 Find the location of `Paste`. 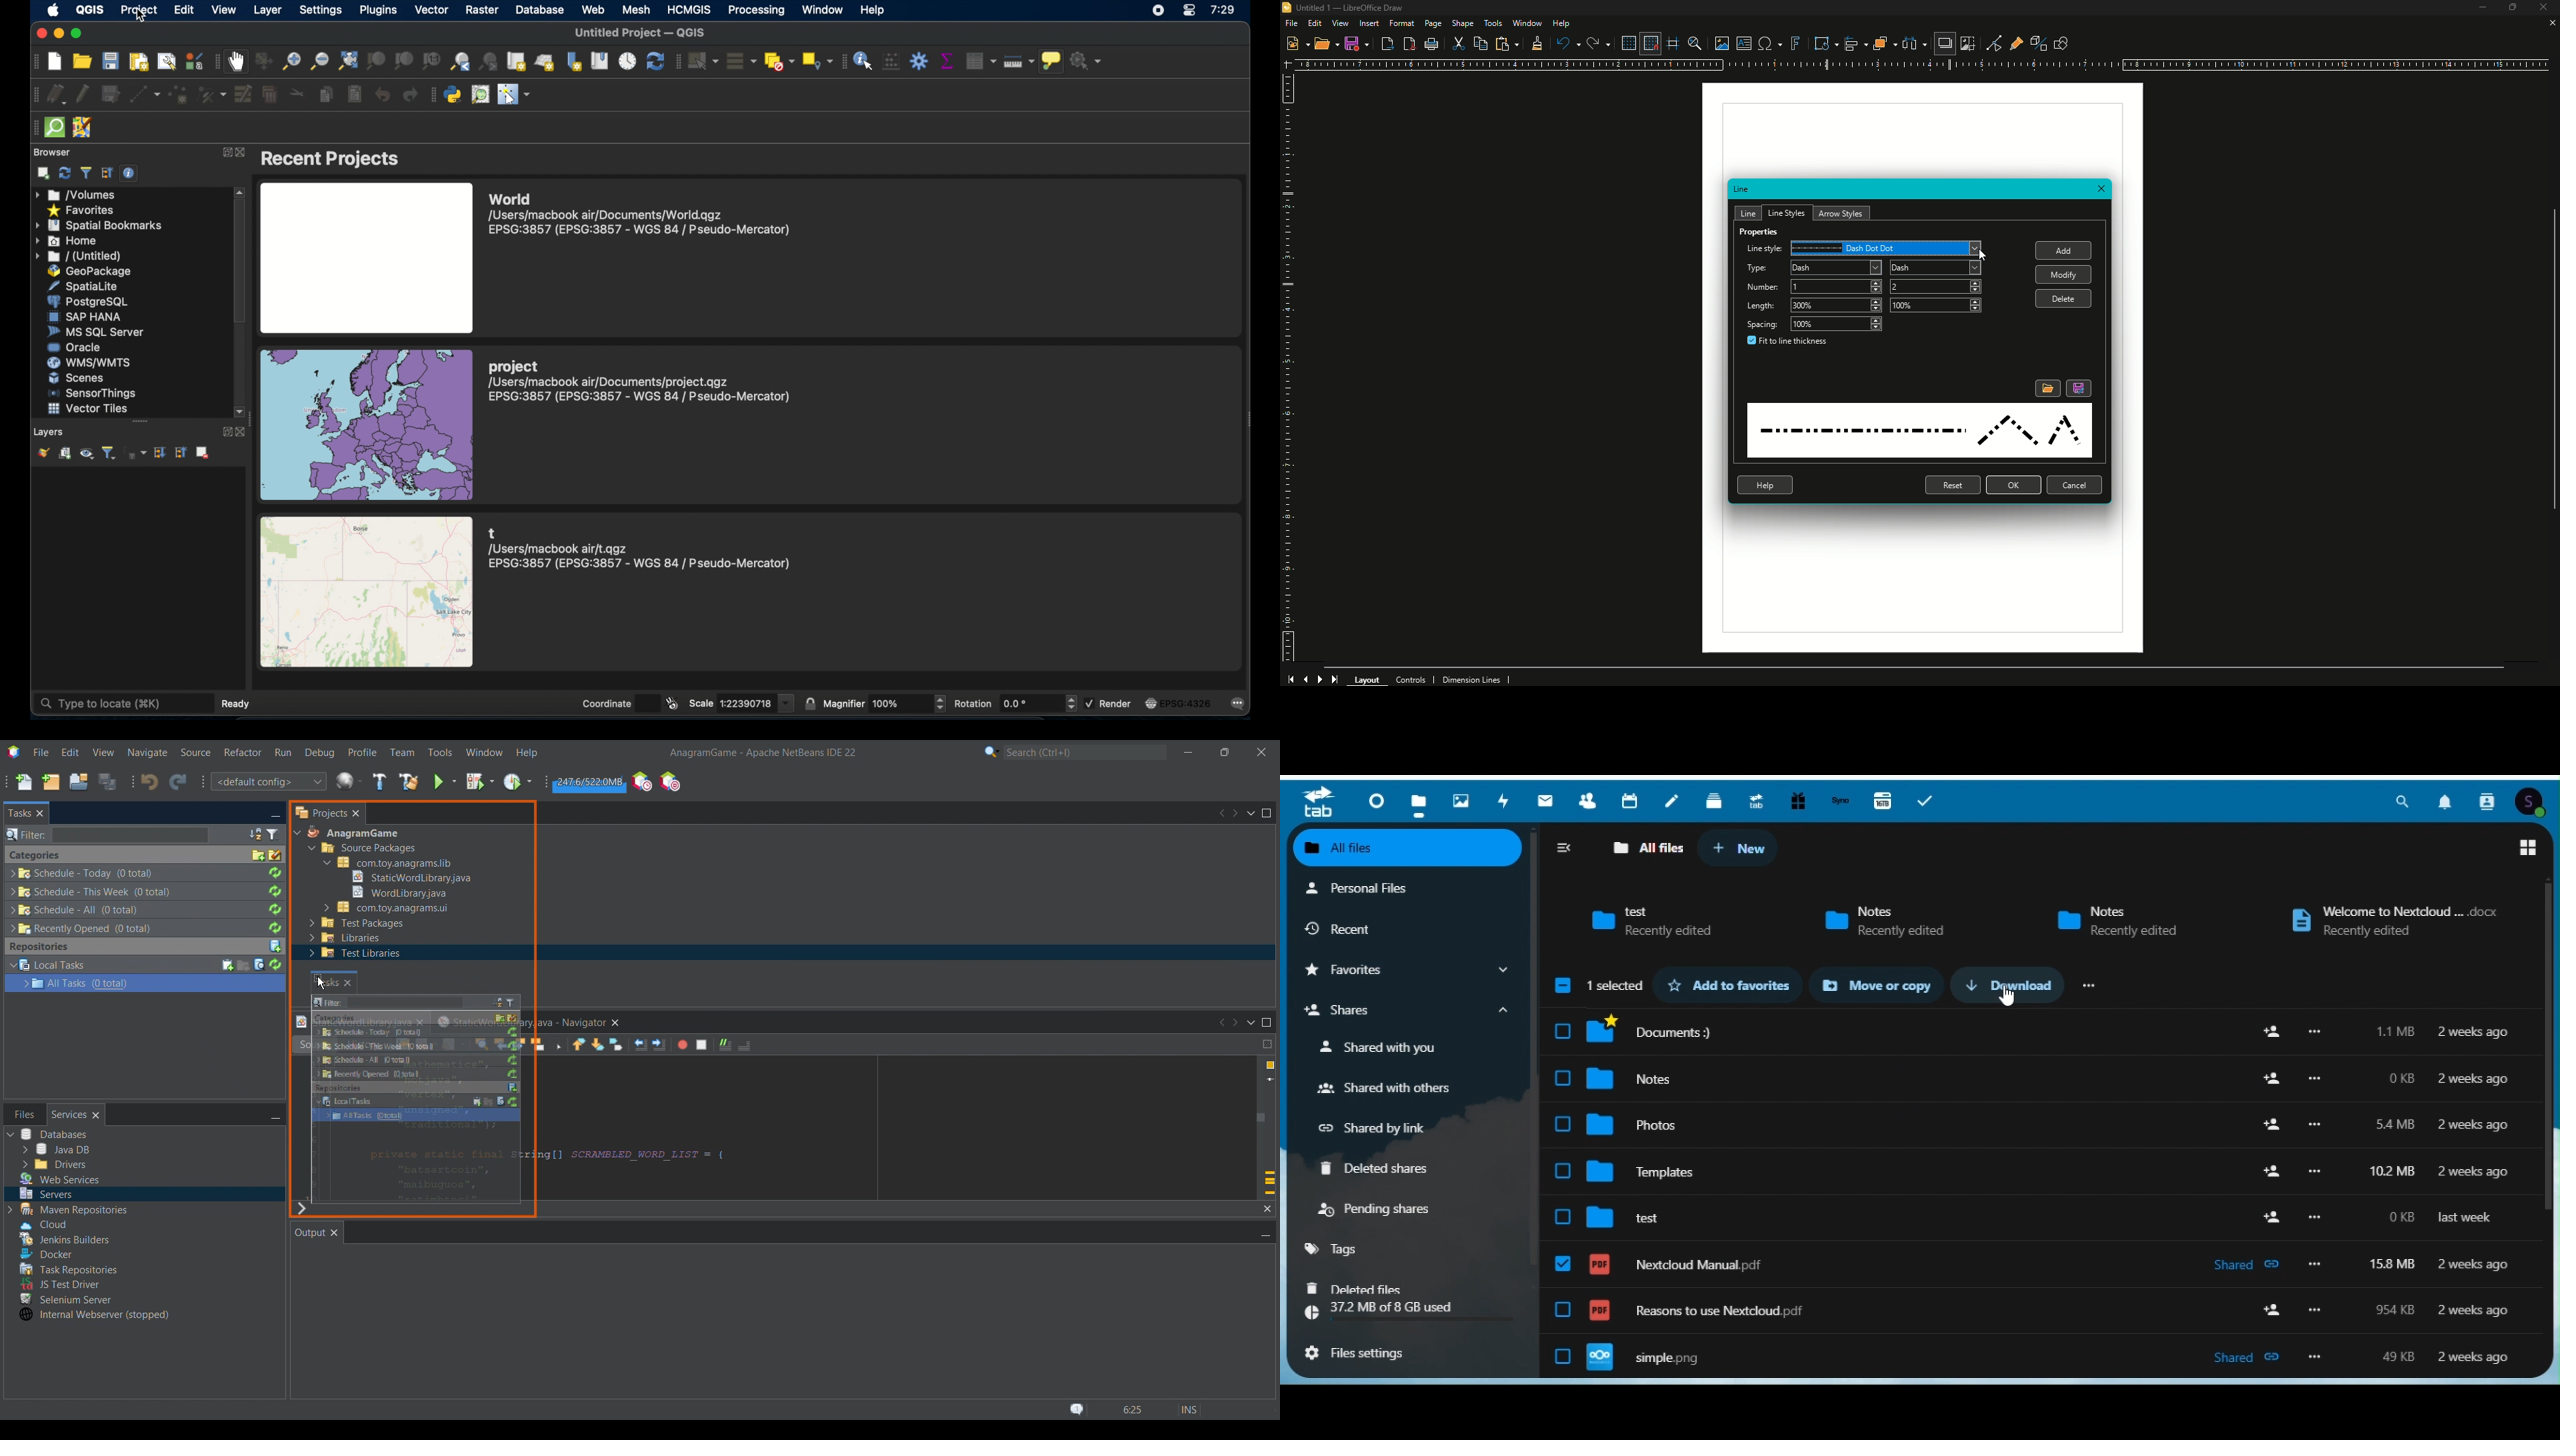

Paste is located at coordinates (1507, 44).